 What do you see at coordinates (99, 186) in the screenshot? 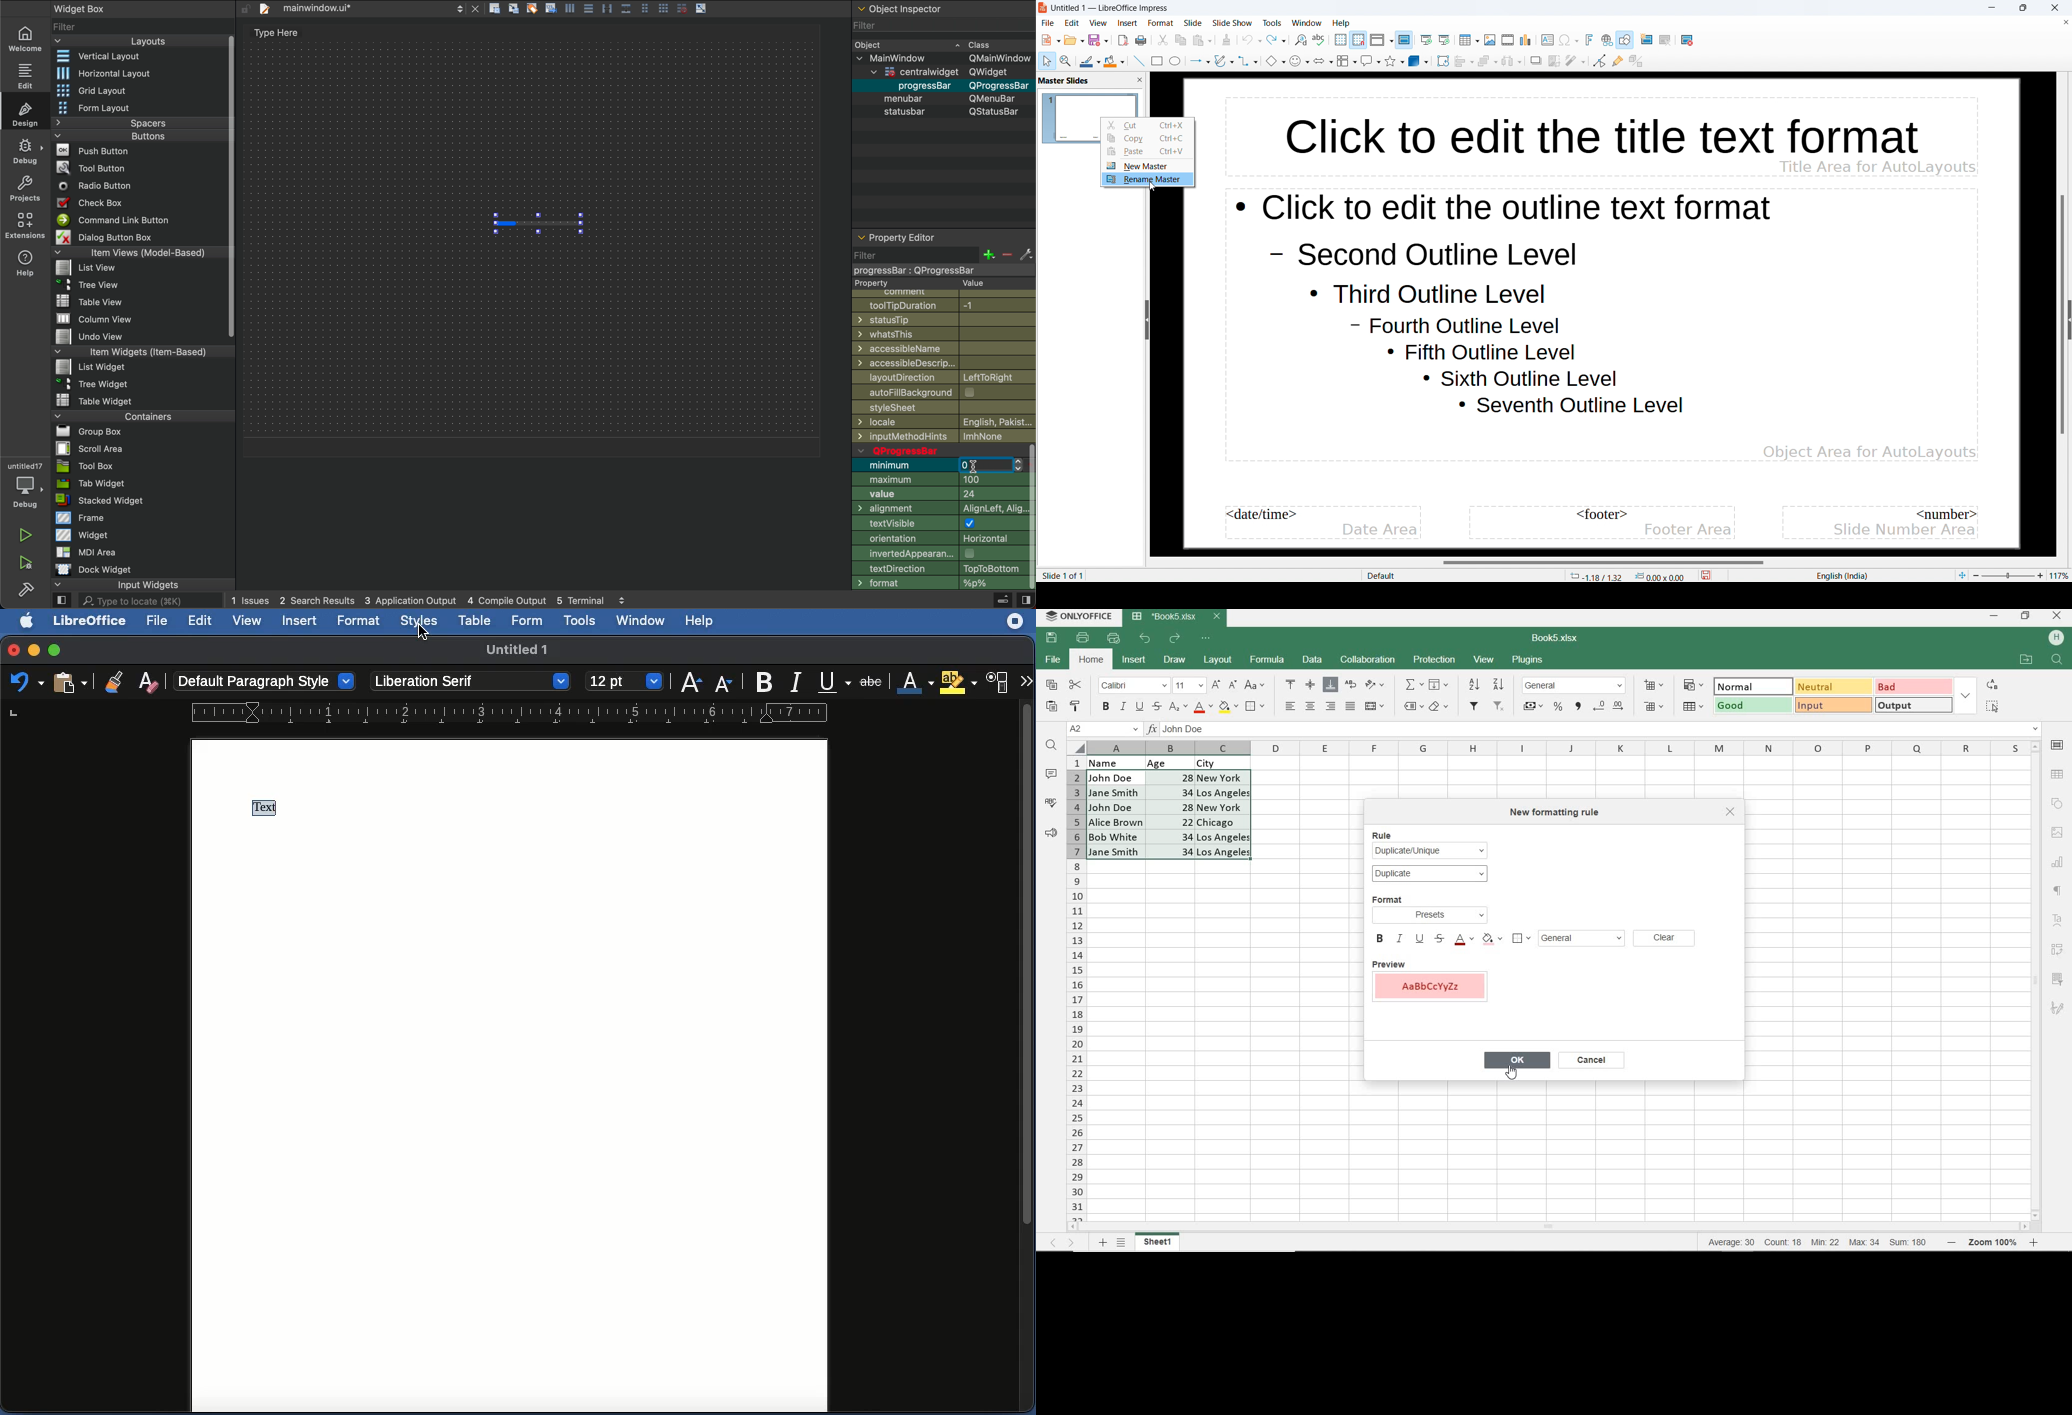
I see `Radio Button` at bounding box center [99, 186].